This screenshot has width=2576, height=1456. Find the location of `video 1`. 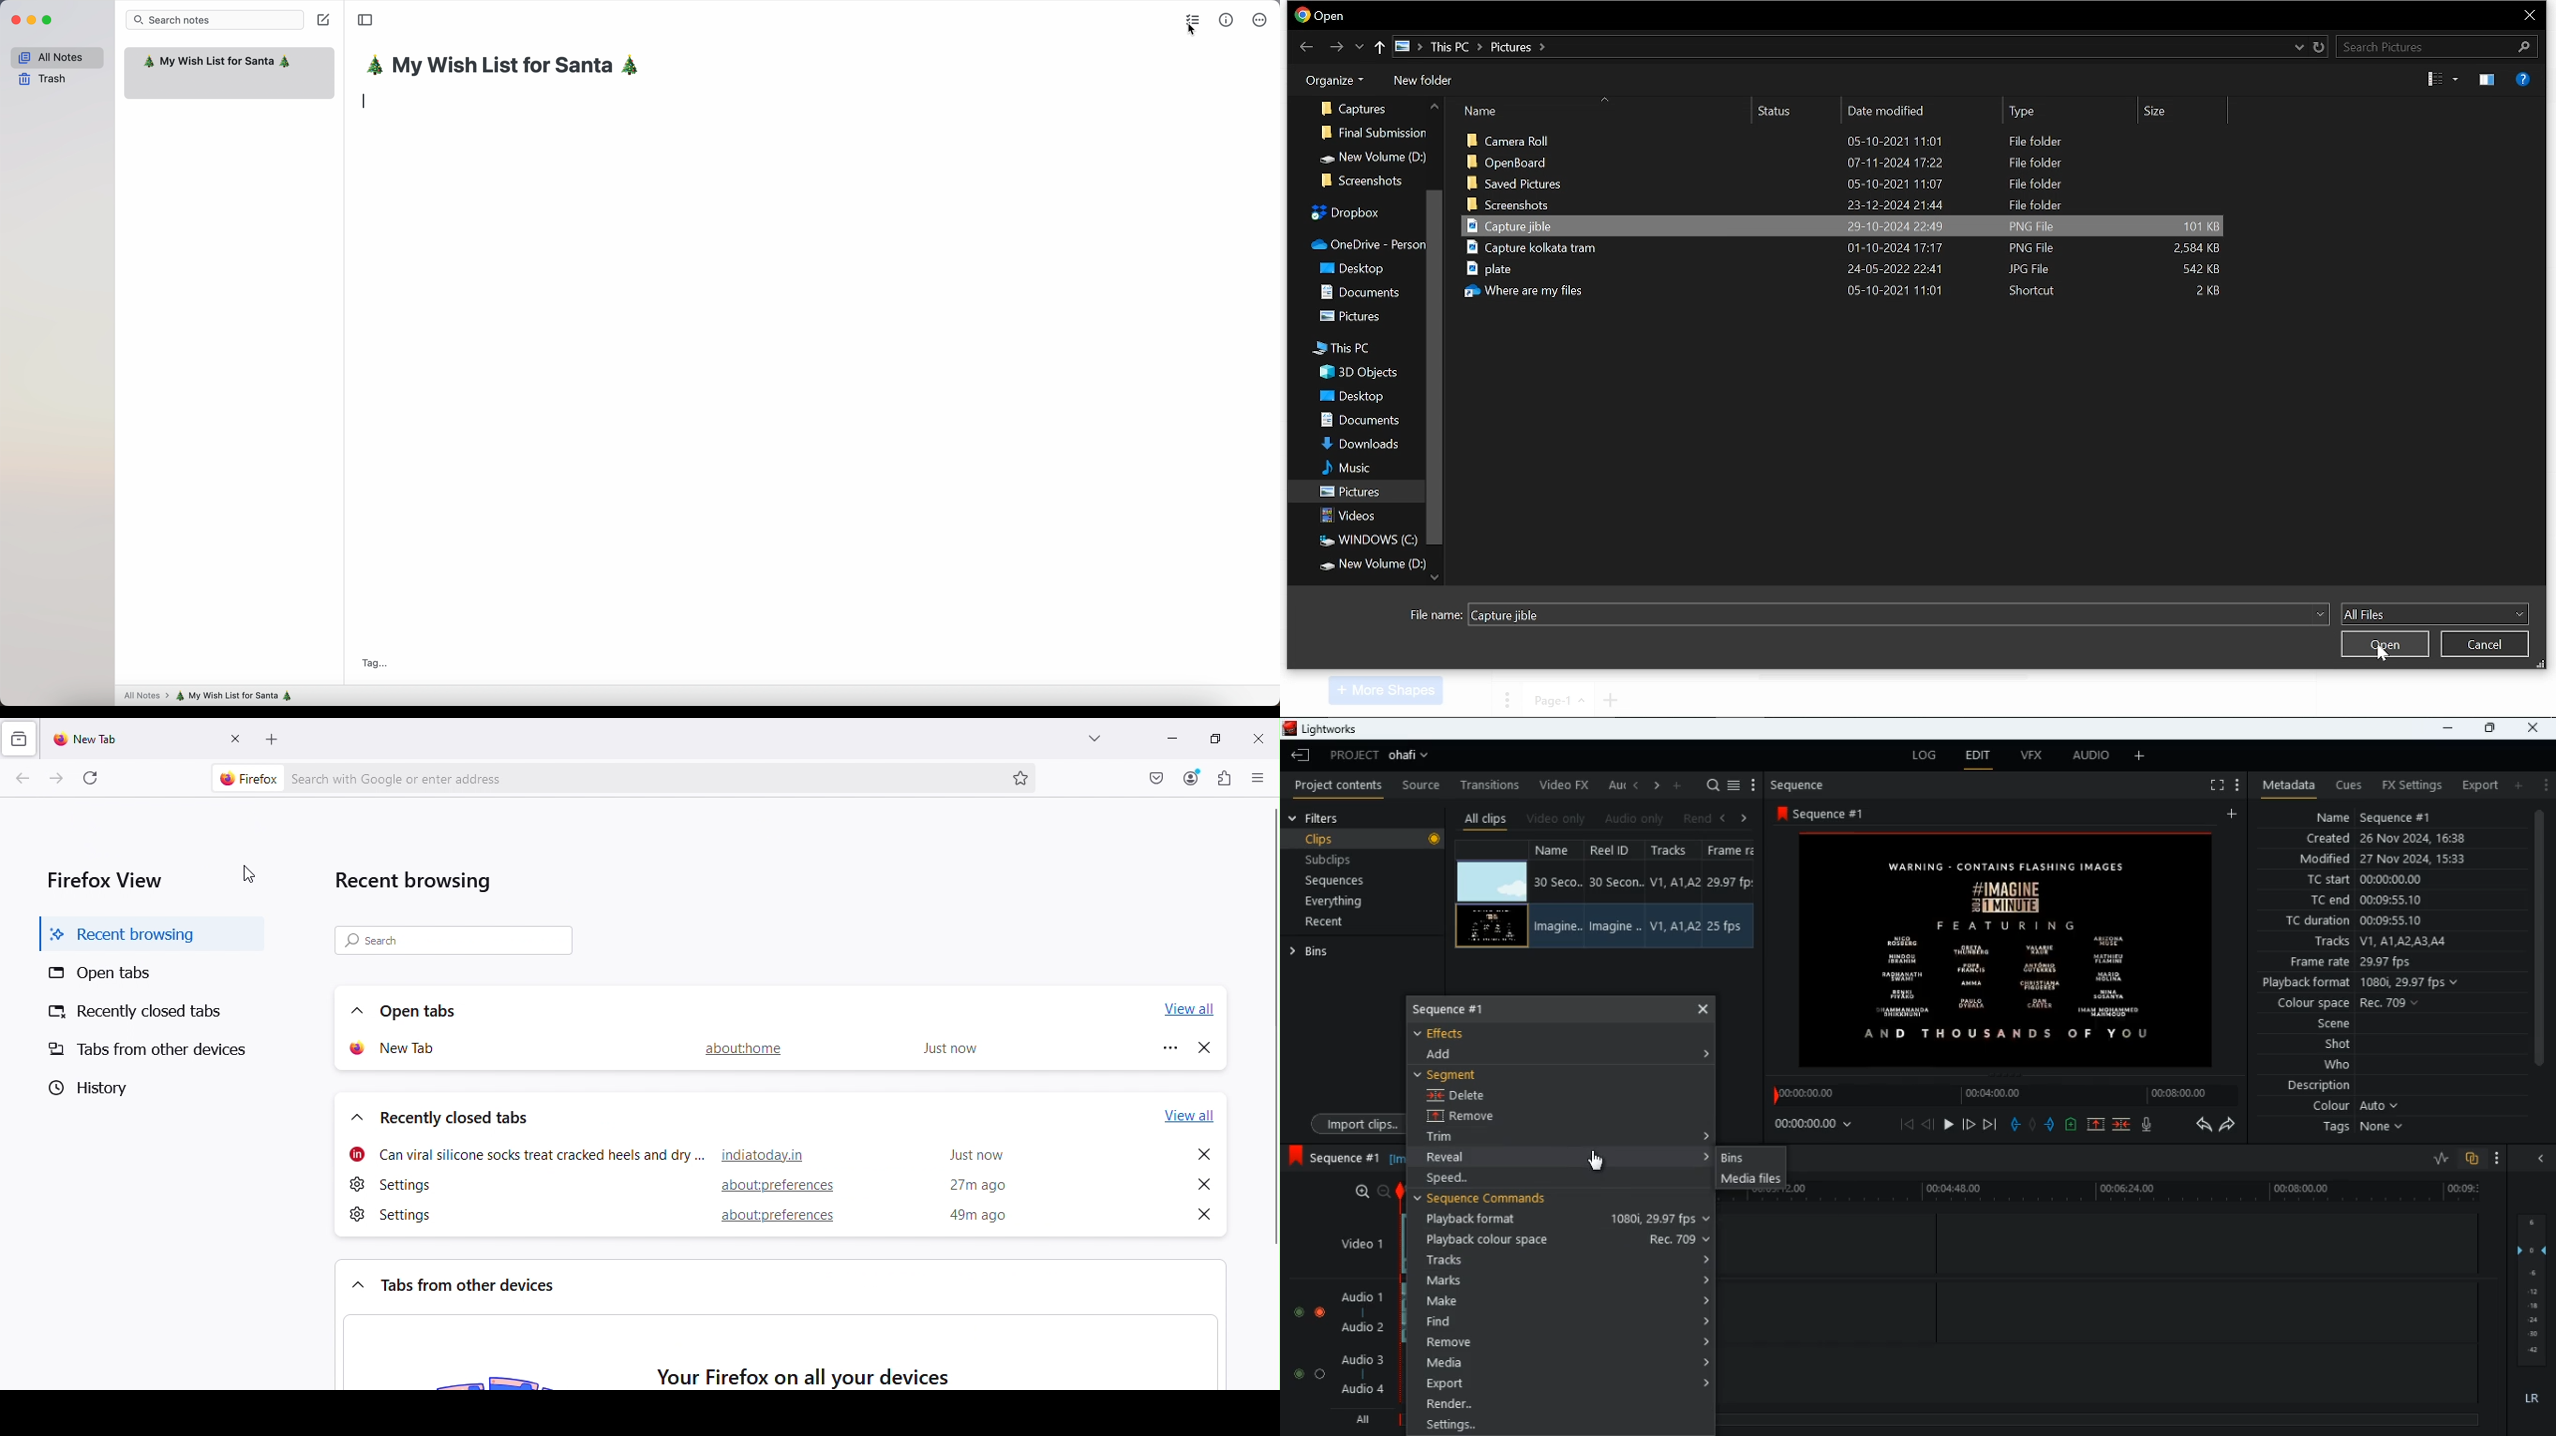

video 1 is located at coordinates (1355, 1243).